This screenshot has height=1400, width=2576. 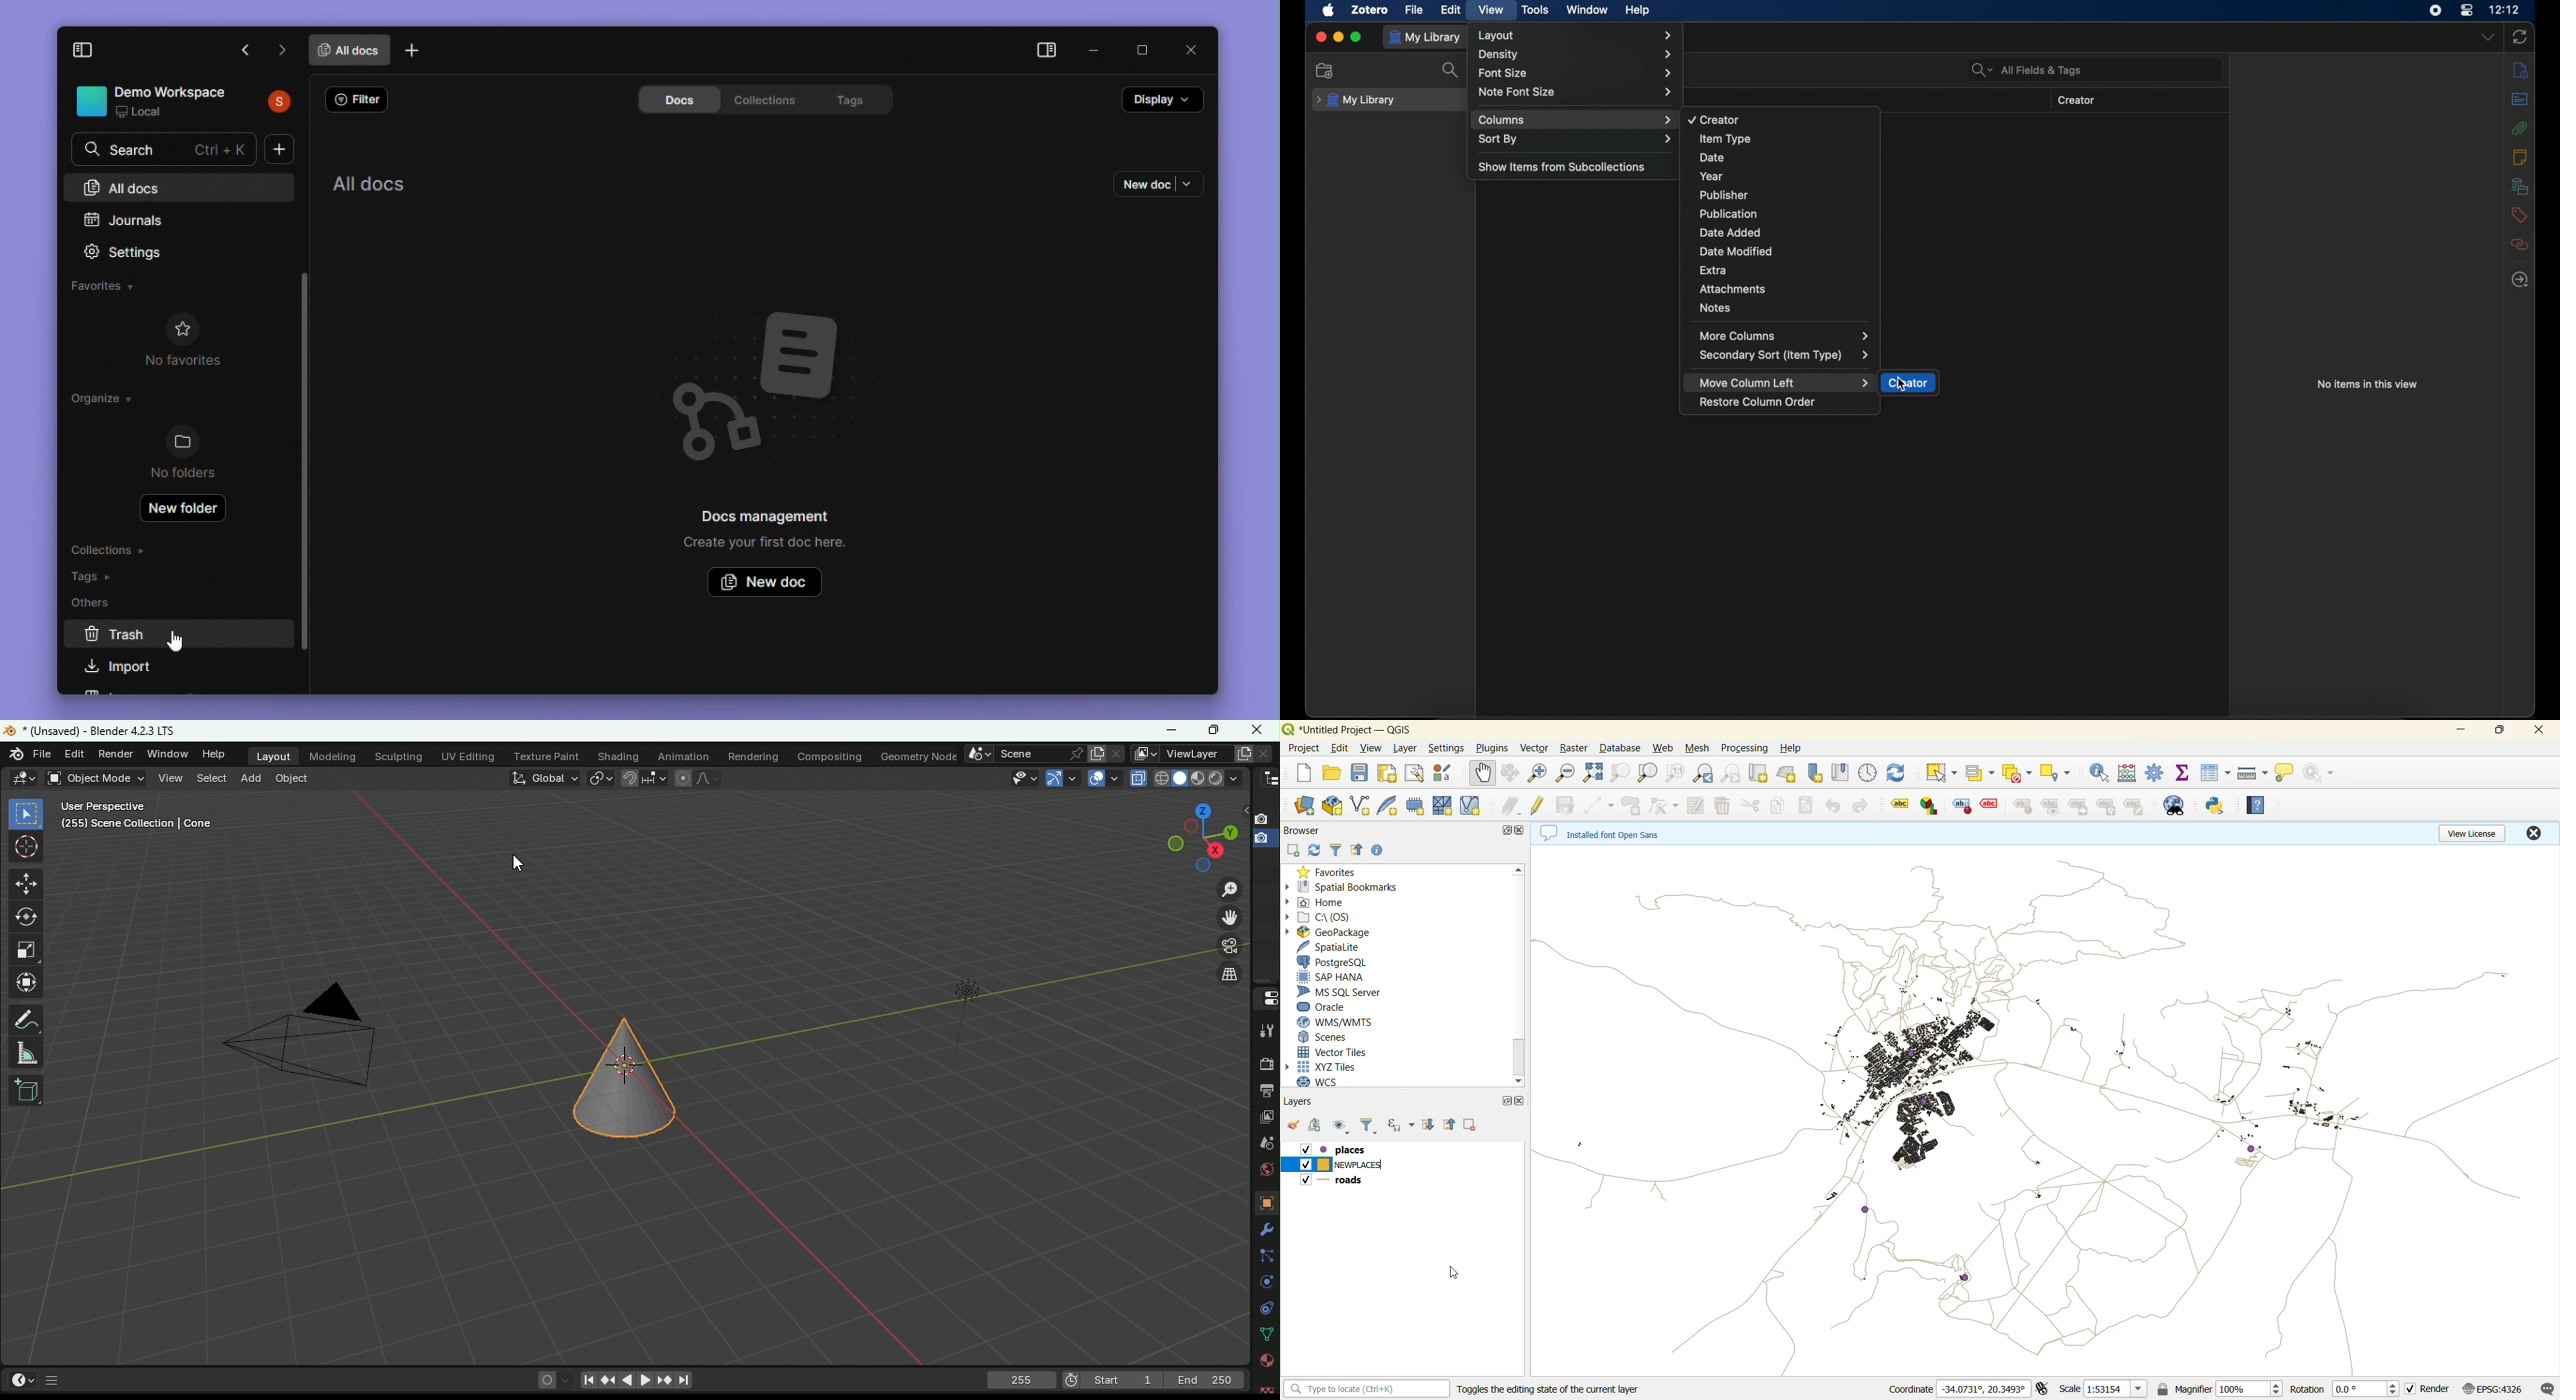 I want to click on new spatialite layer, so click(x=1388, y=806).